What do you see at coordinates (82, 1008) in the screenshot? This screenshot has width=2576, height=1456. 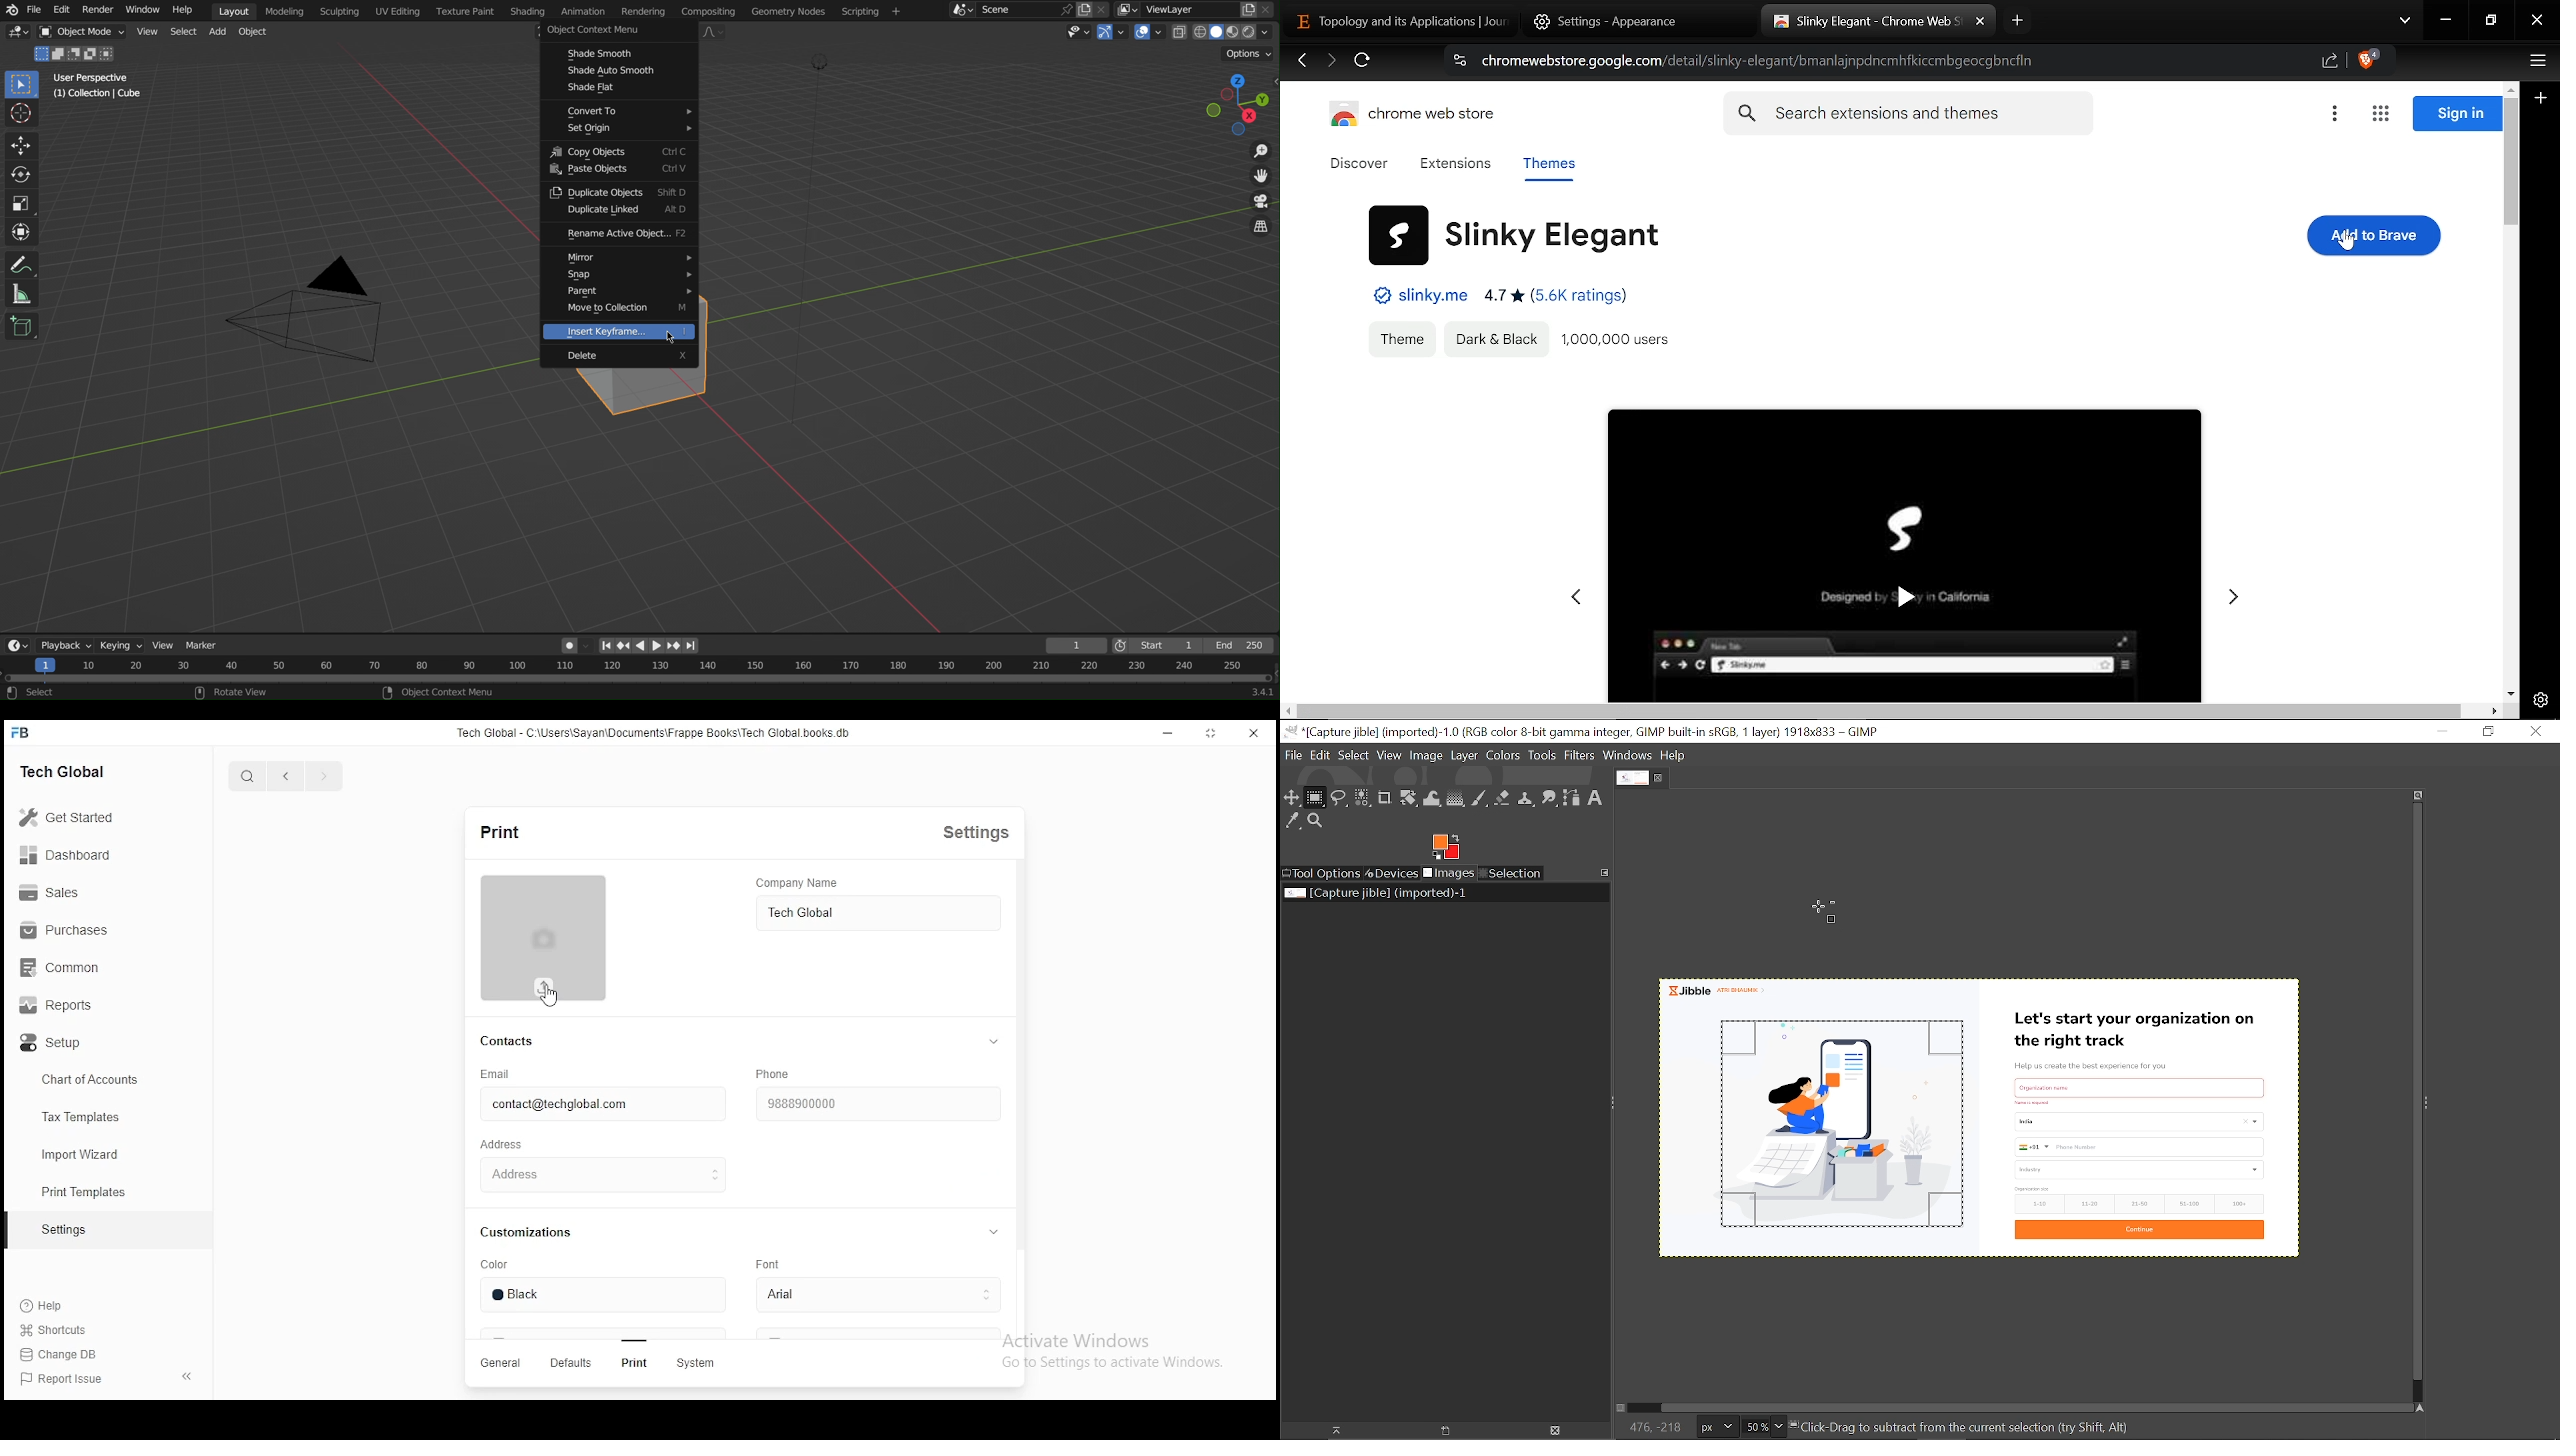 I see `Reports ` at bounding box center [82, 1008].